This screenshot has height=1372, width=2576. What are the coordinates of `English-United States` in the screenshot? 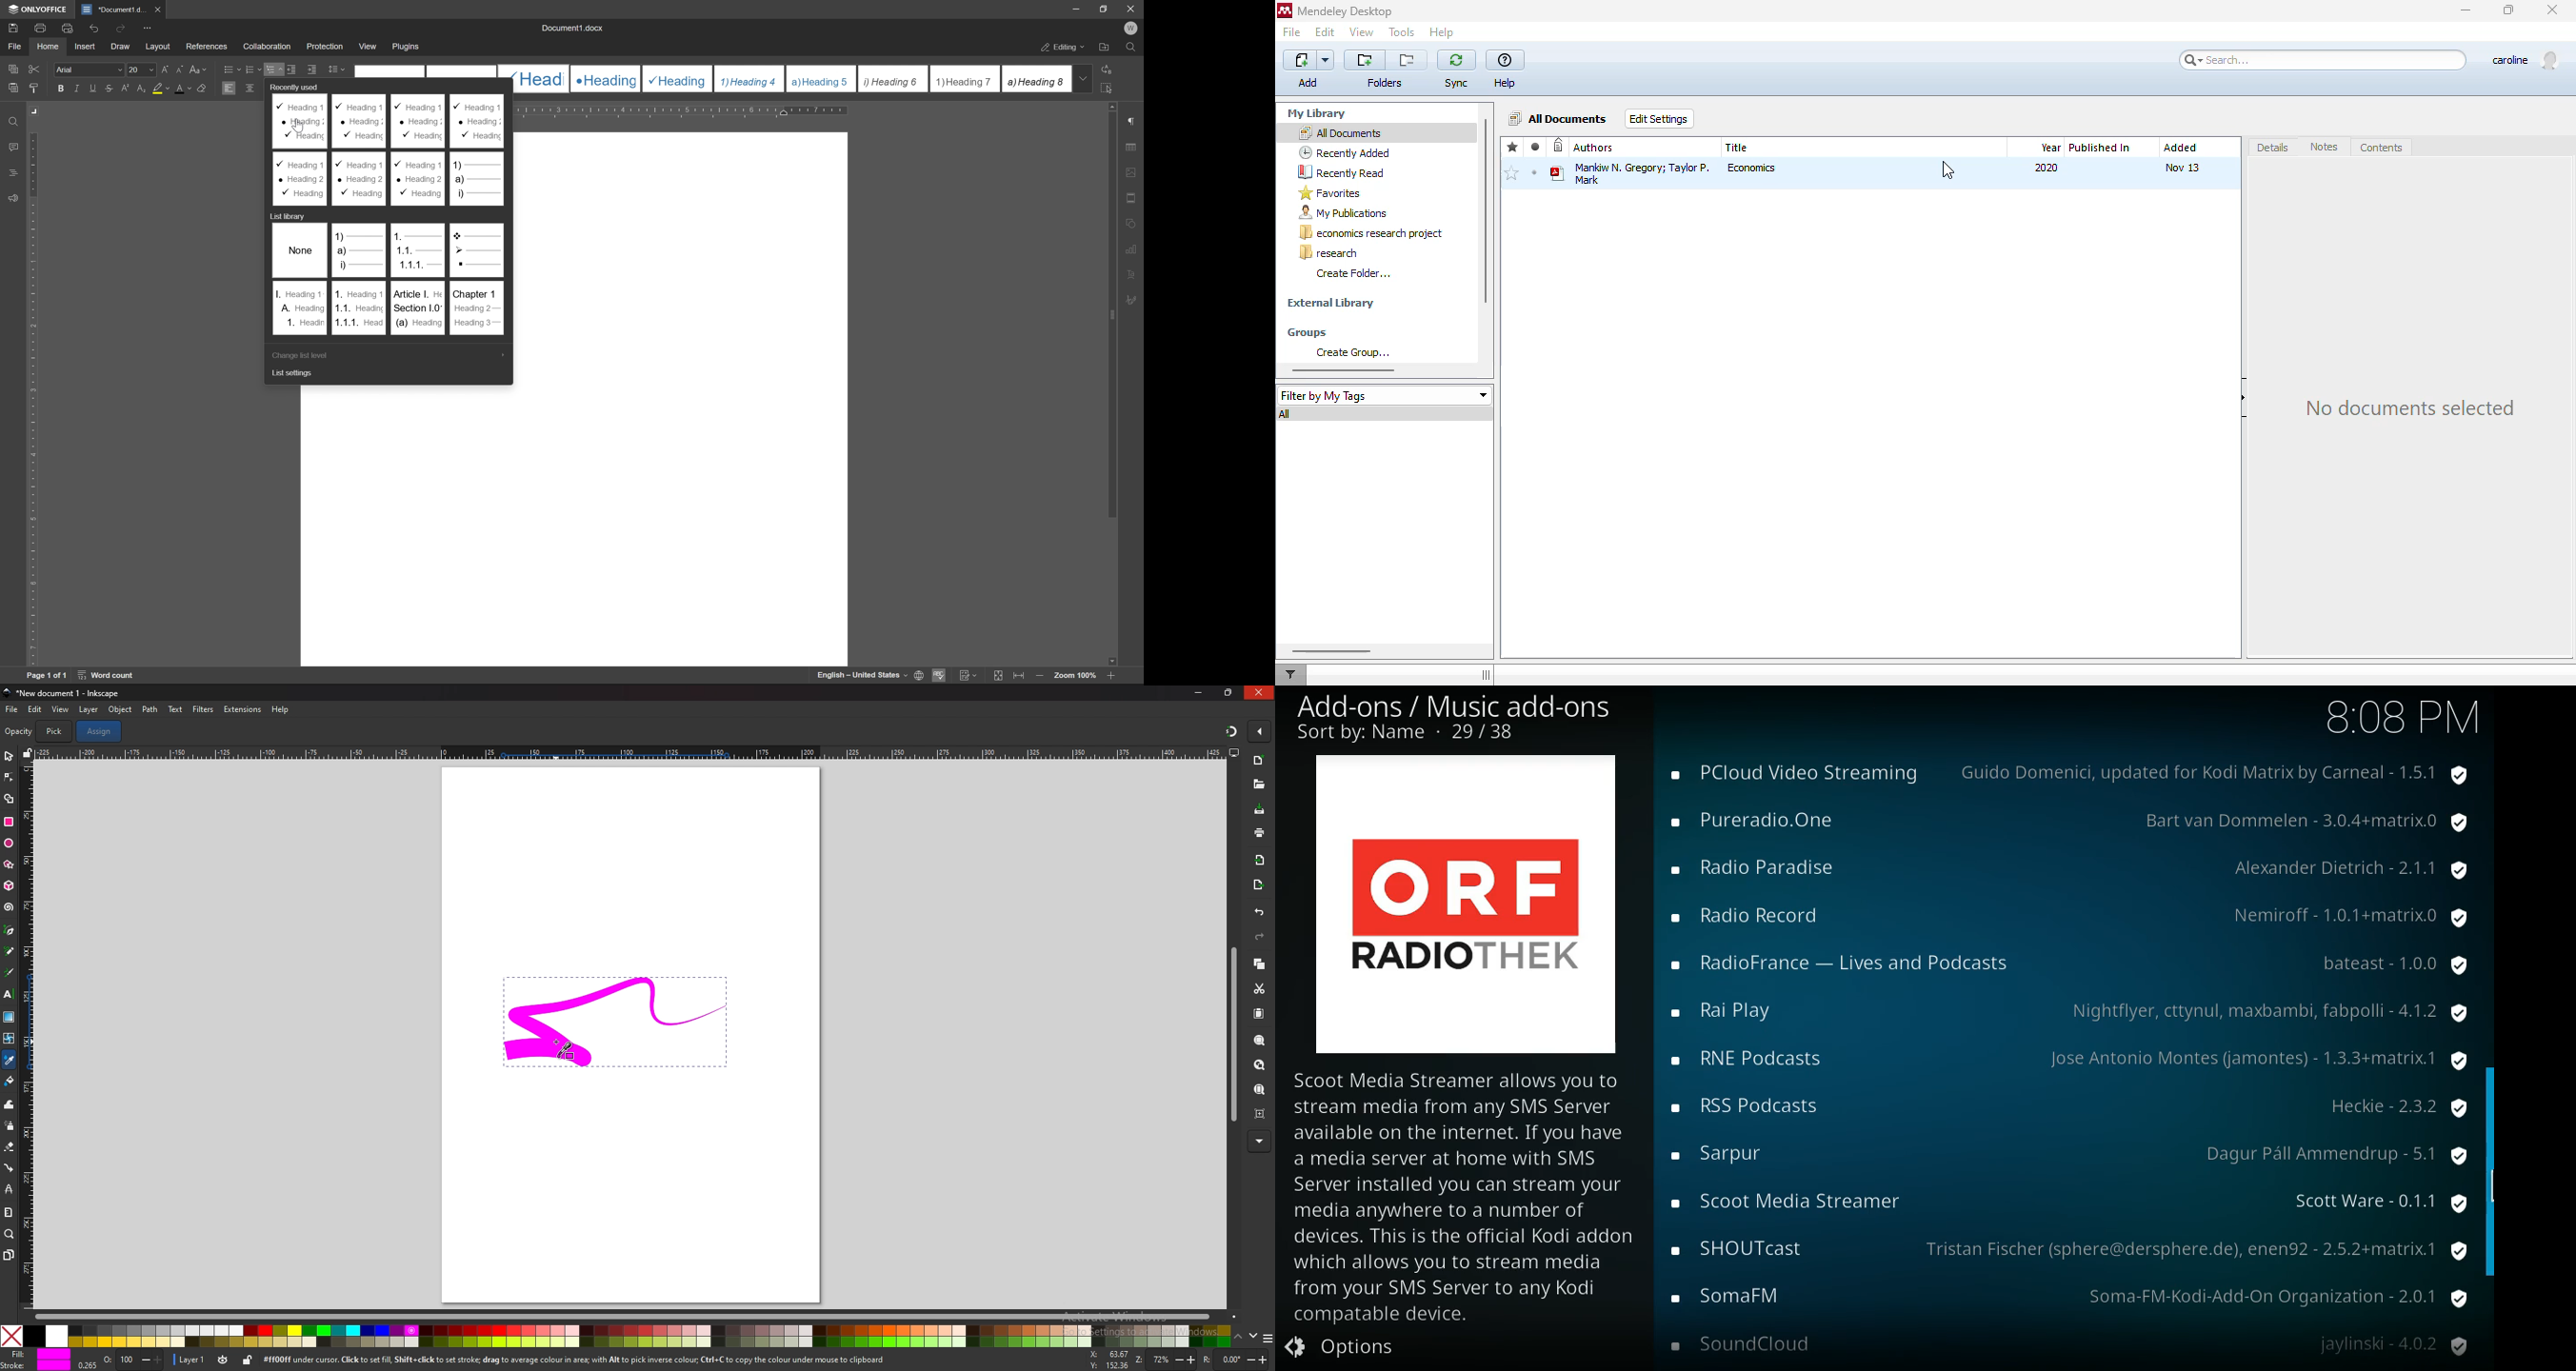 It's located at (861, 675).